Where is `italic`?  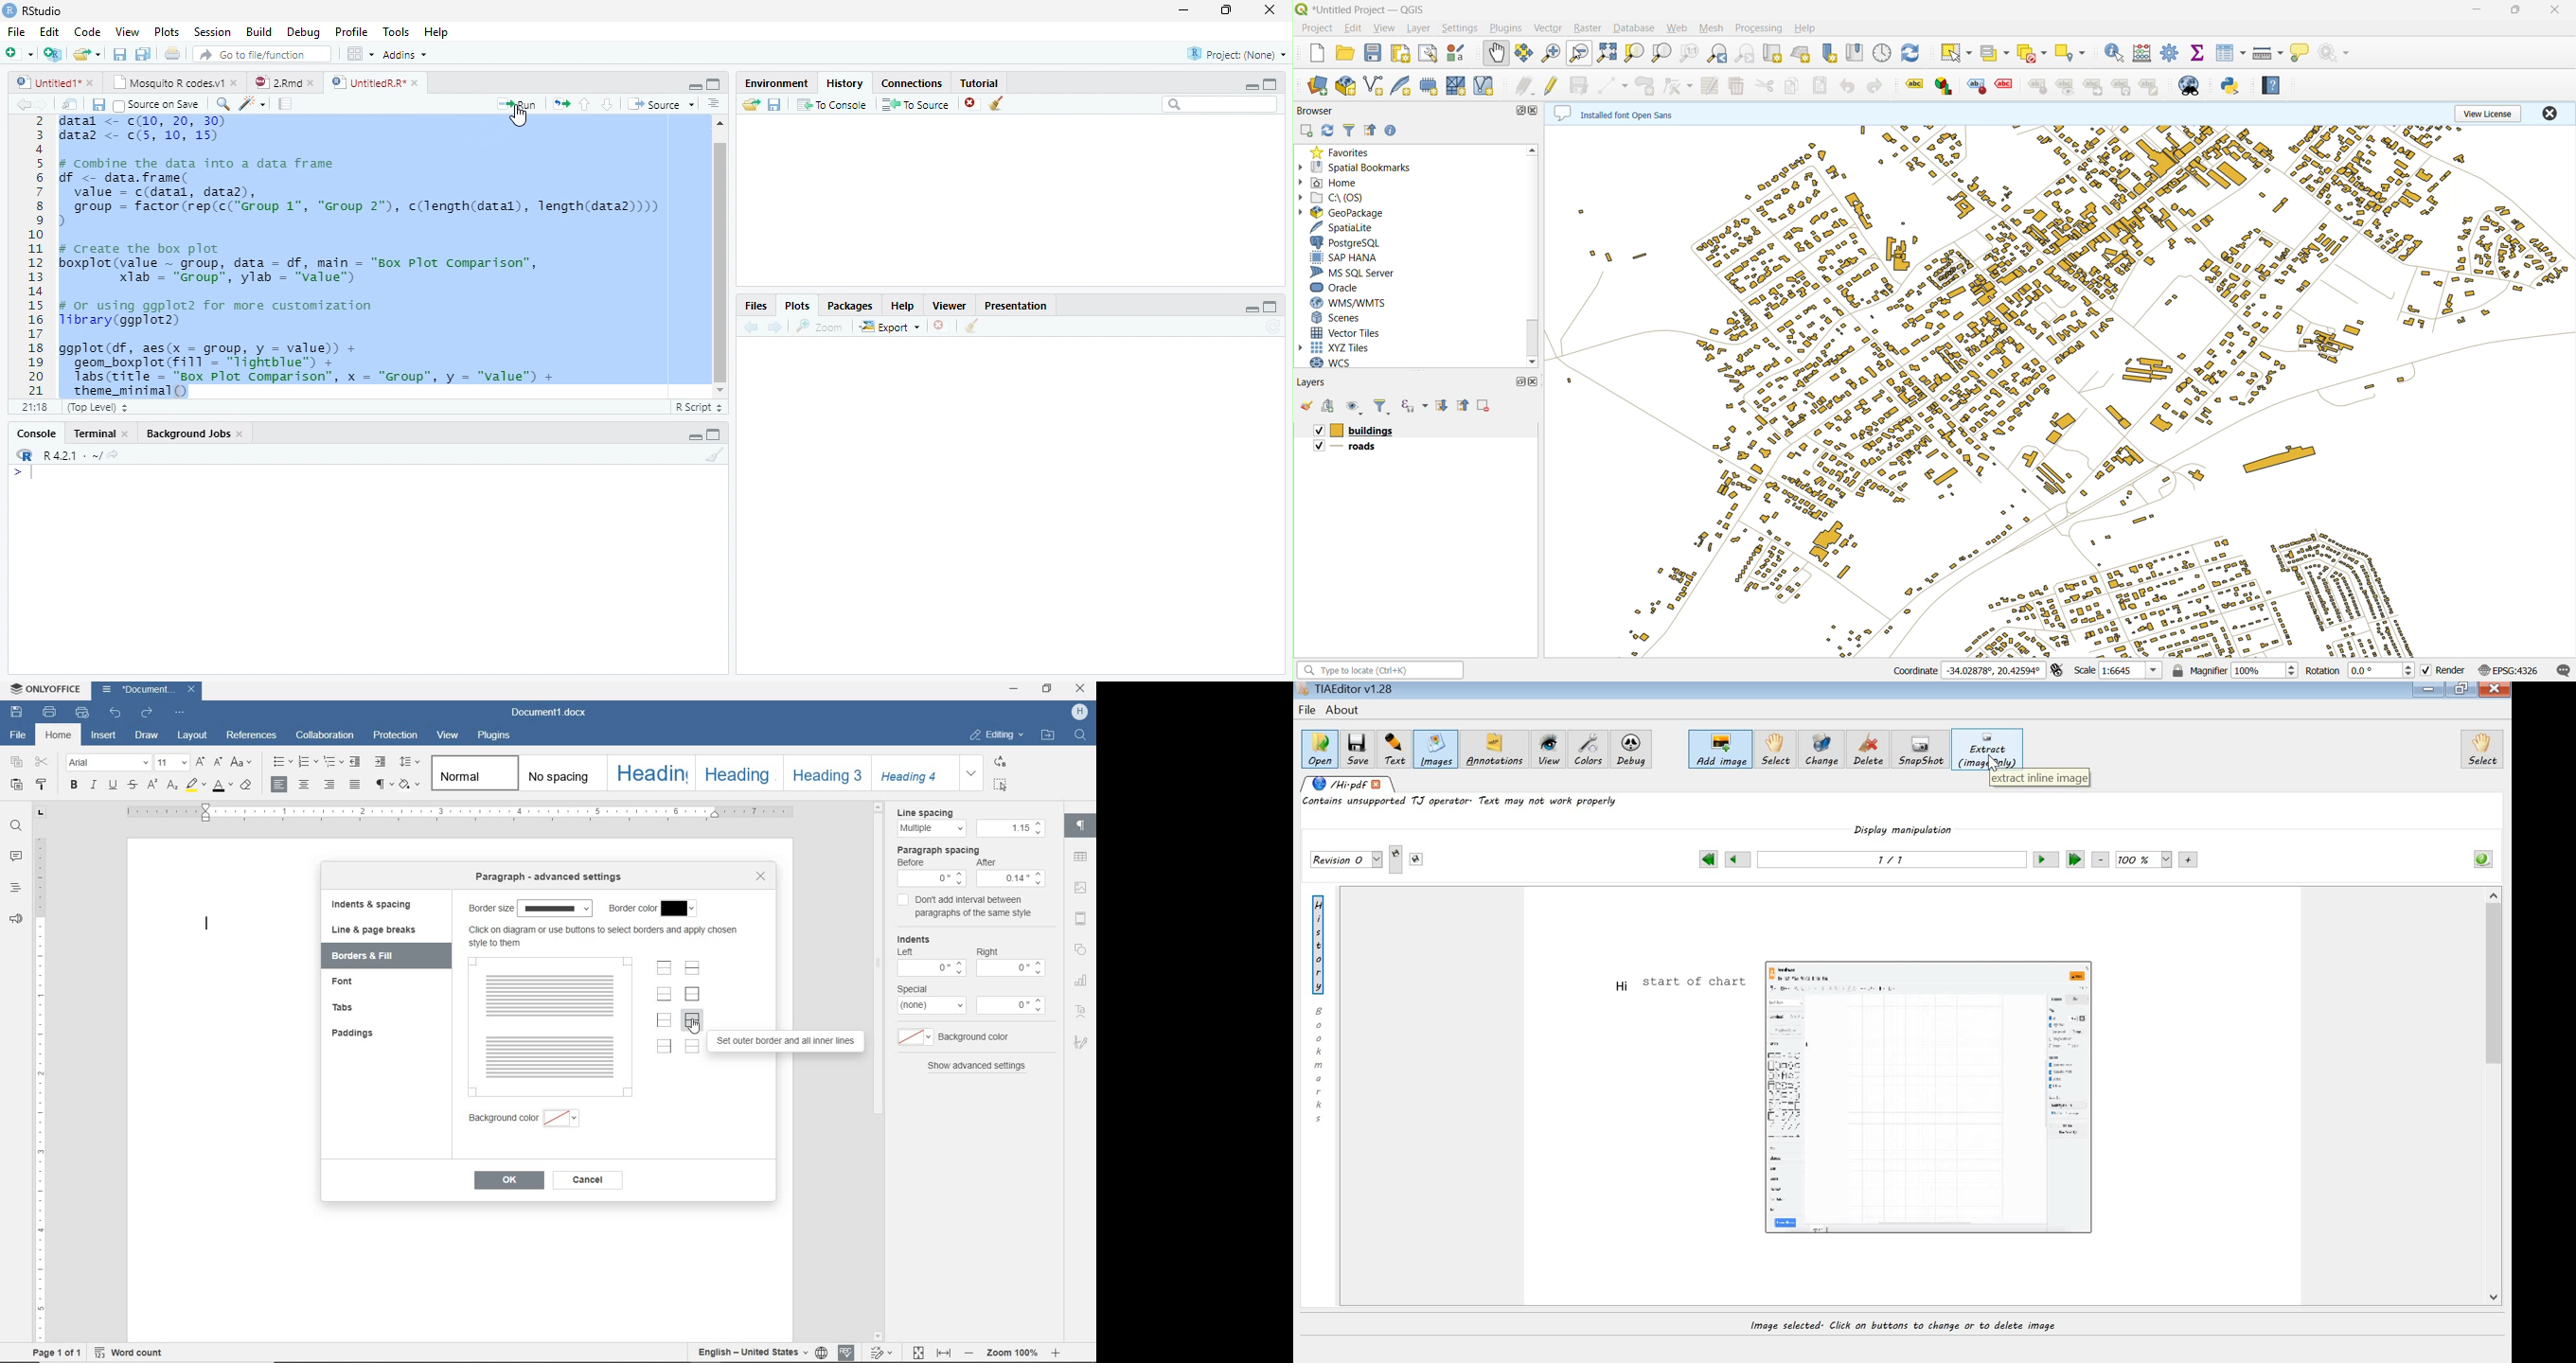 italic is located at coordinates (94, 786).